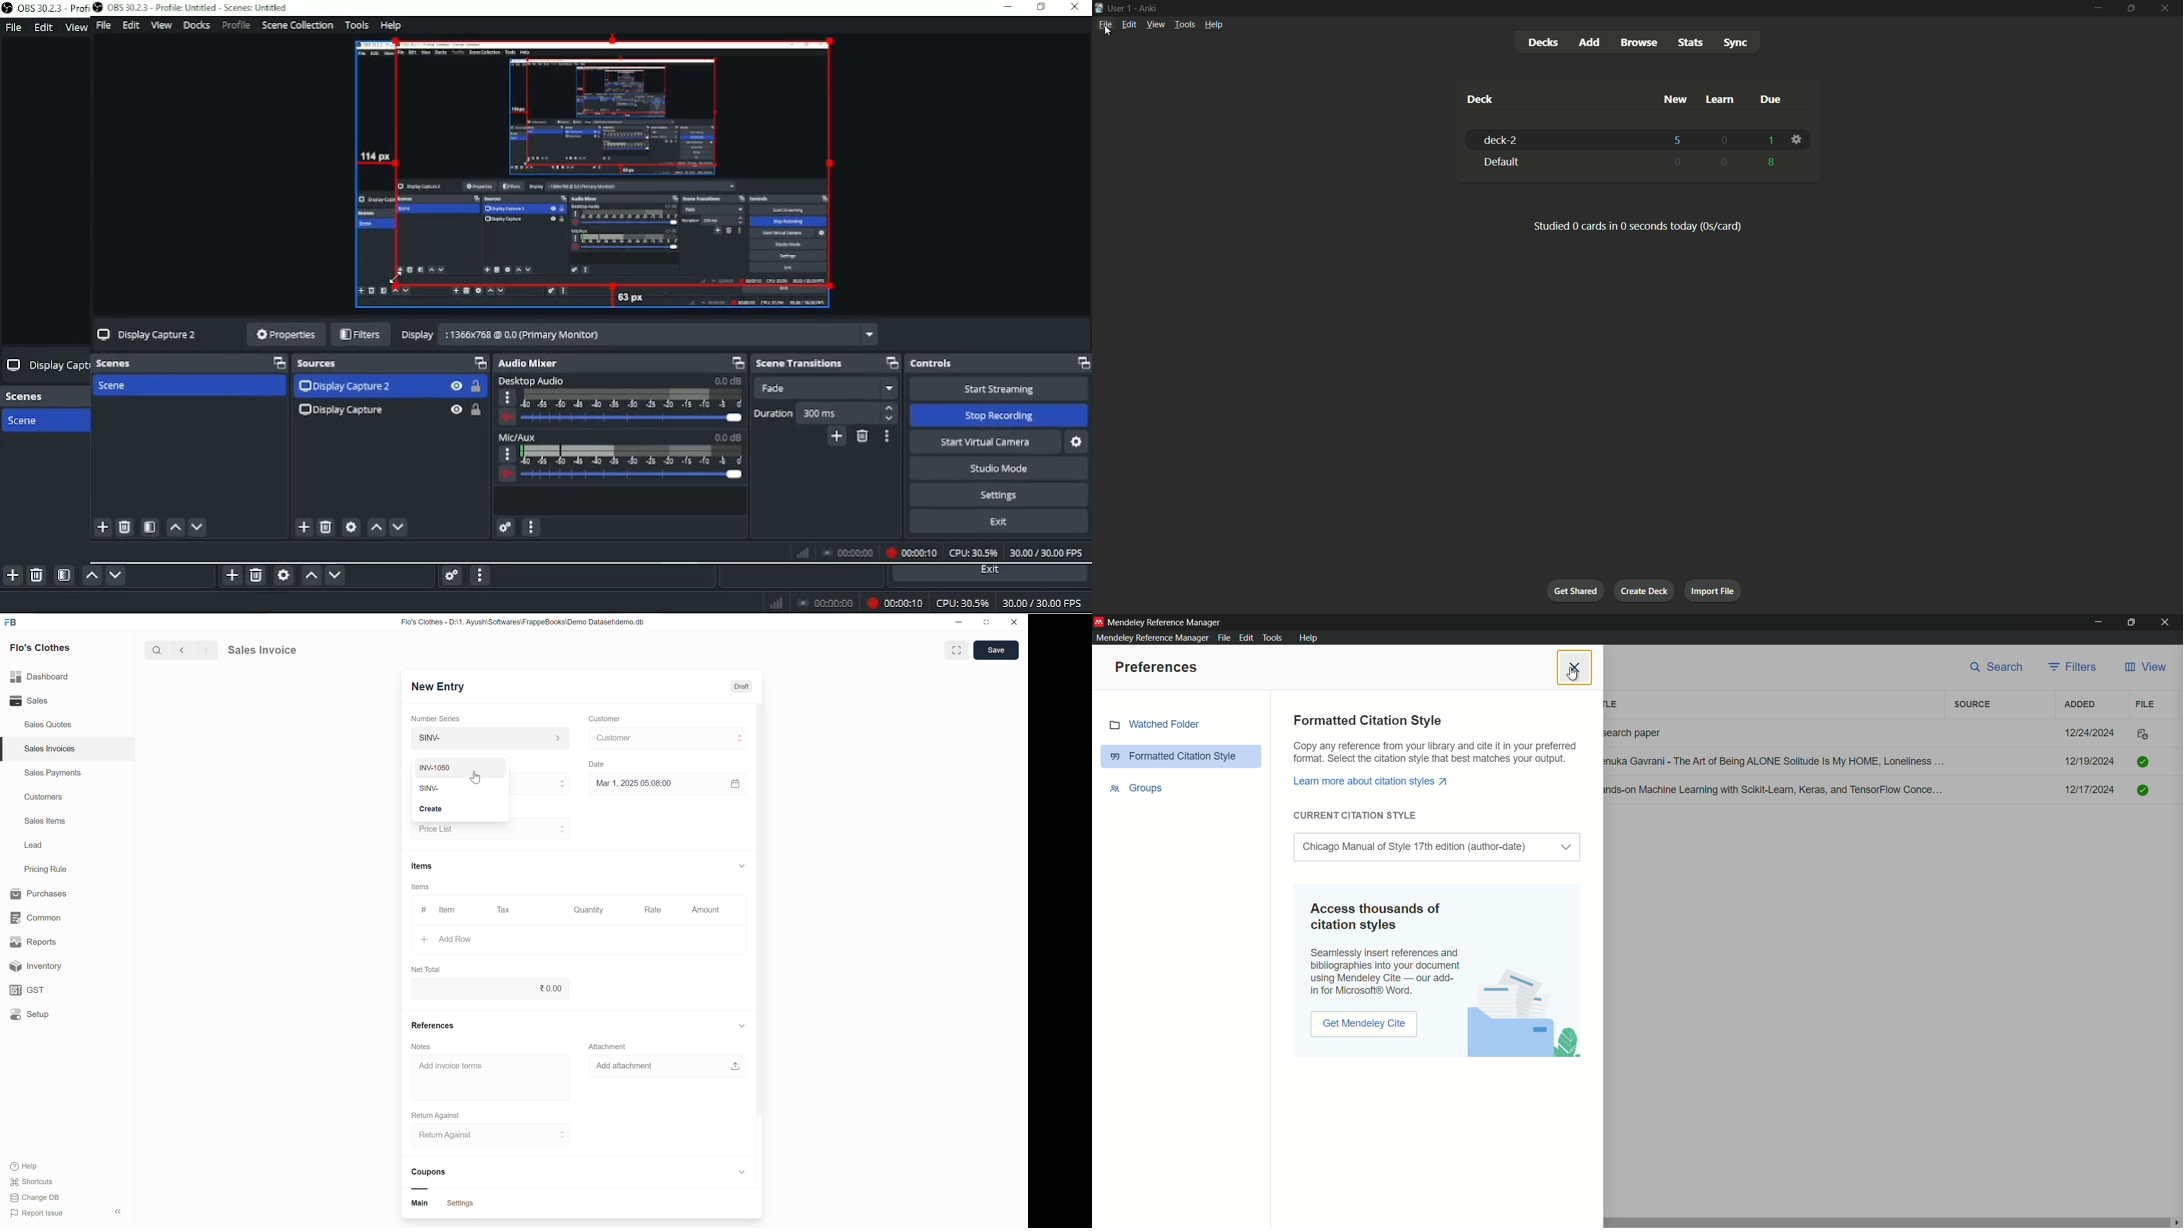  Describe the element at coordinates (125, 387) in the screenshot. I see `Scene` at that location.